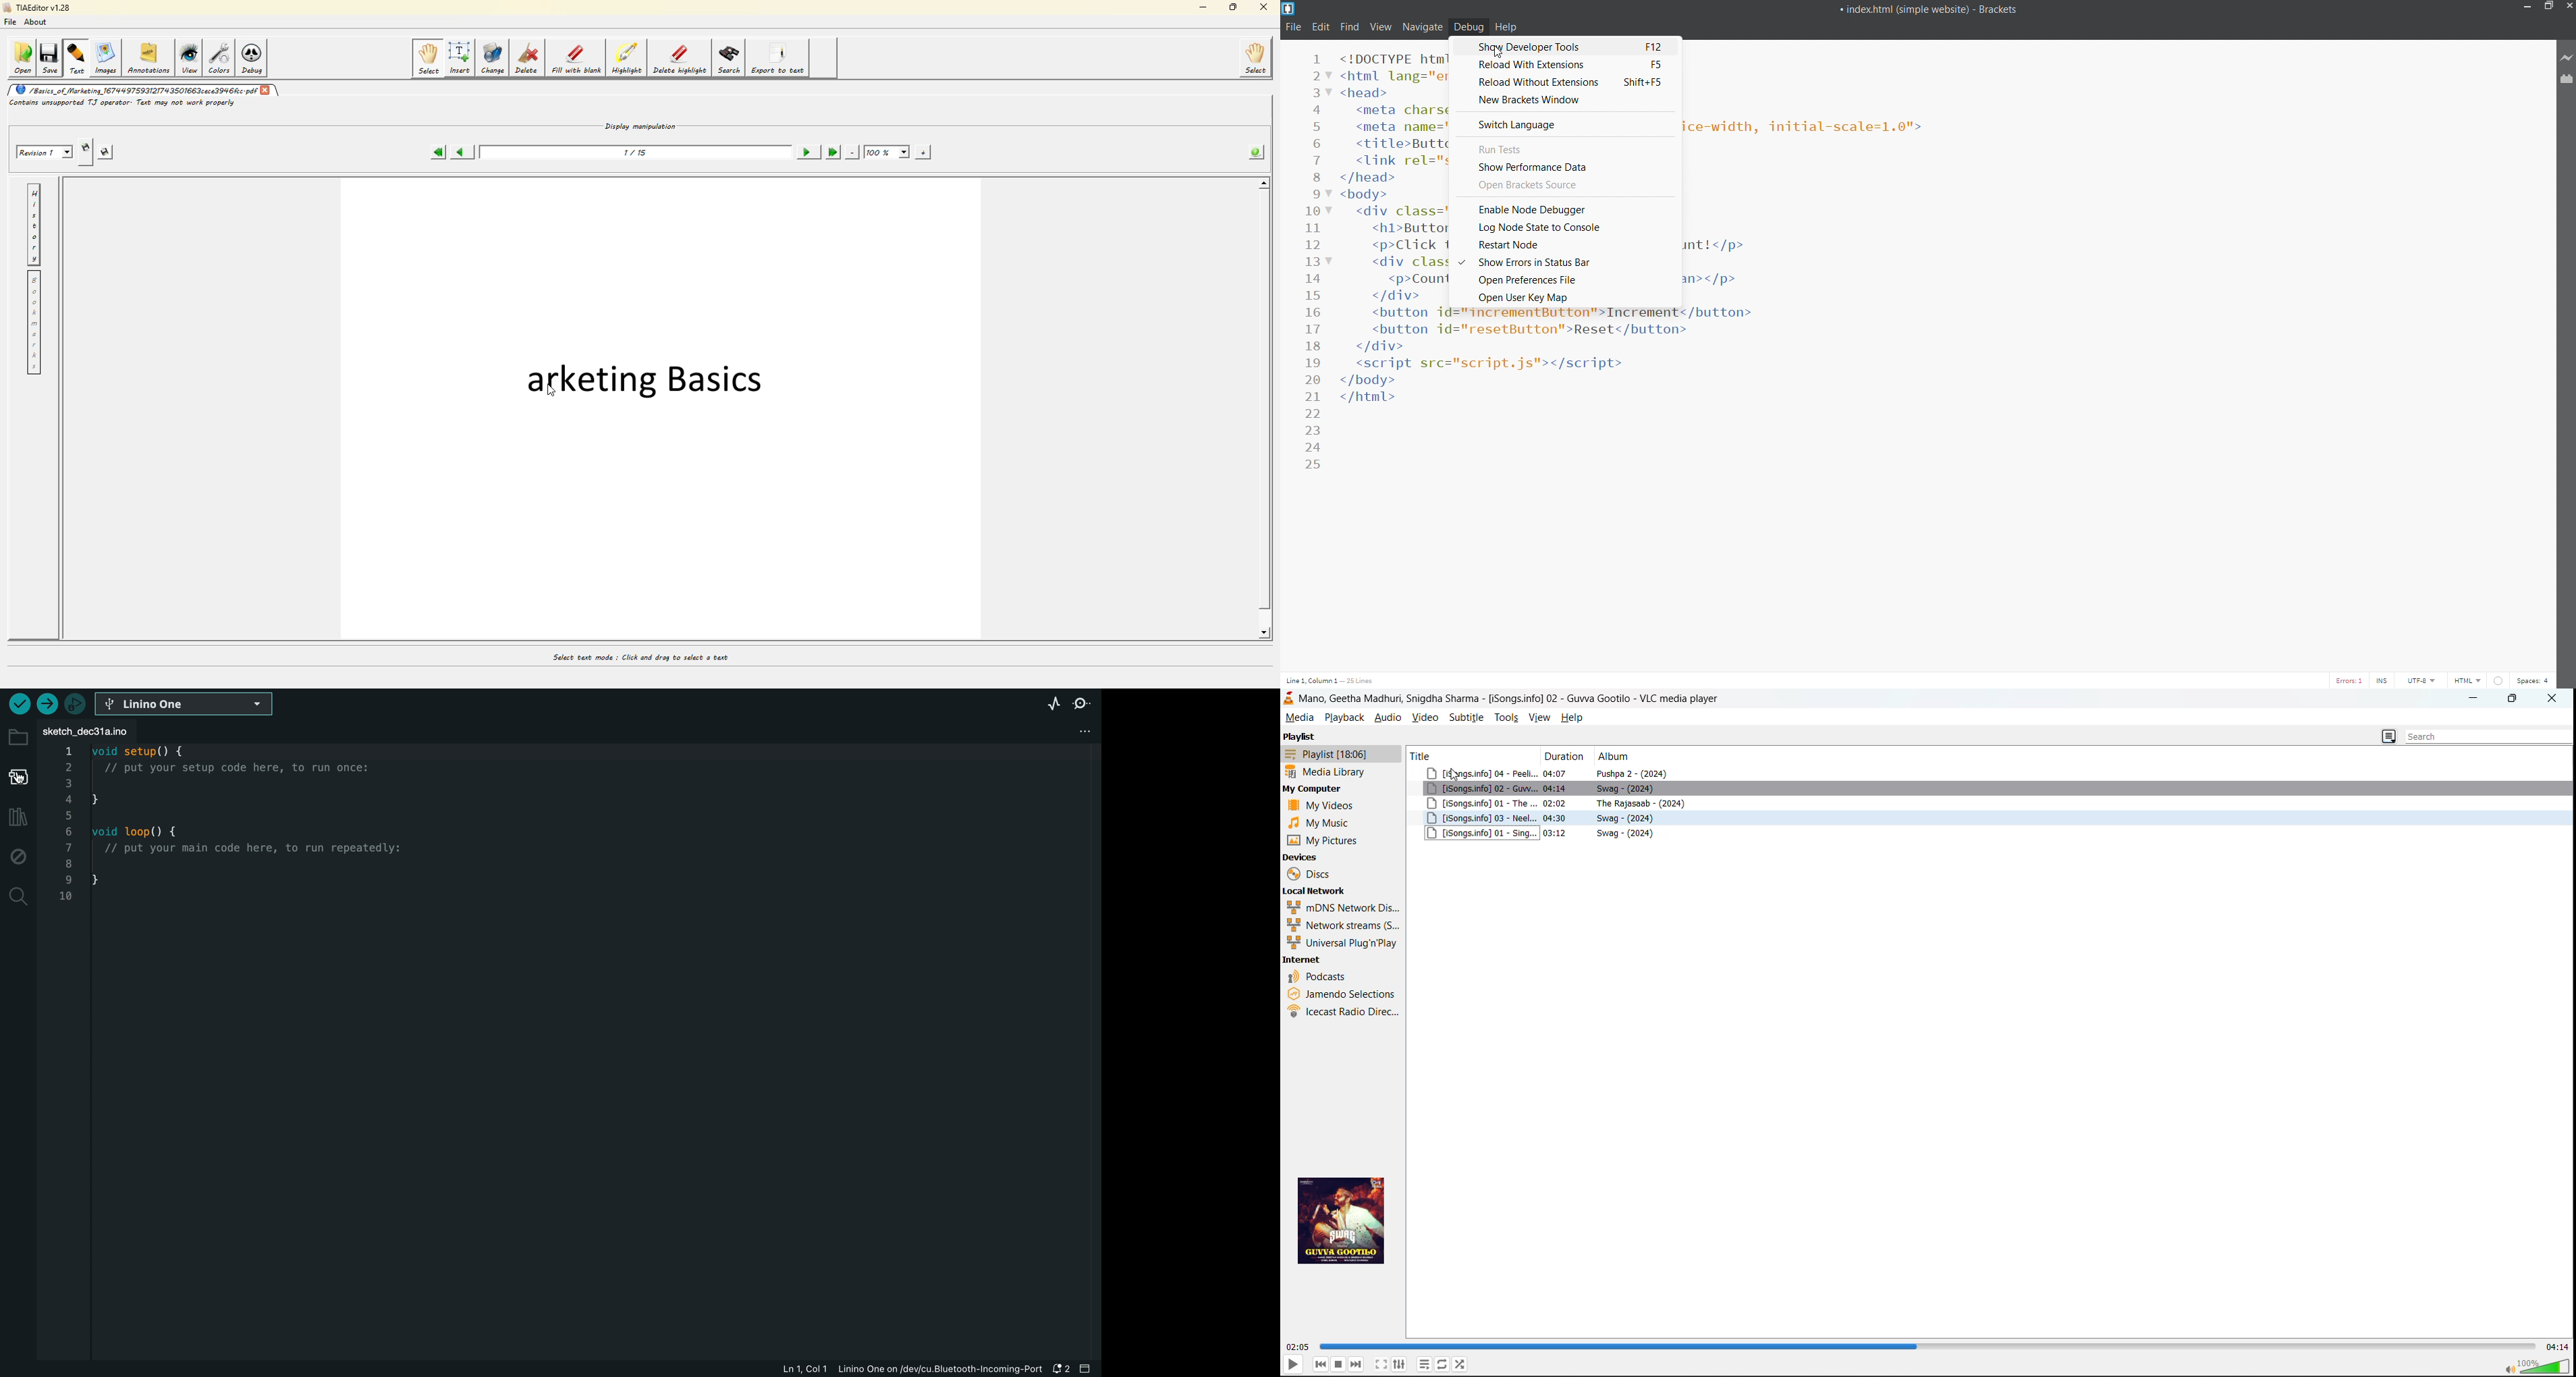 The width and height of the screenshot is (2576, 1400). Describe the element at coordinates (1572, 717) in the screenshot. I see `help` at that location.